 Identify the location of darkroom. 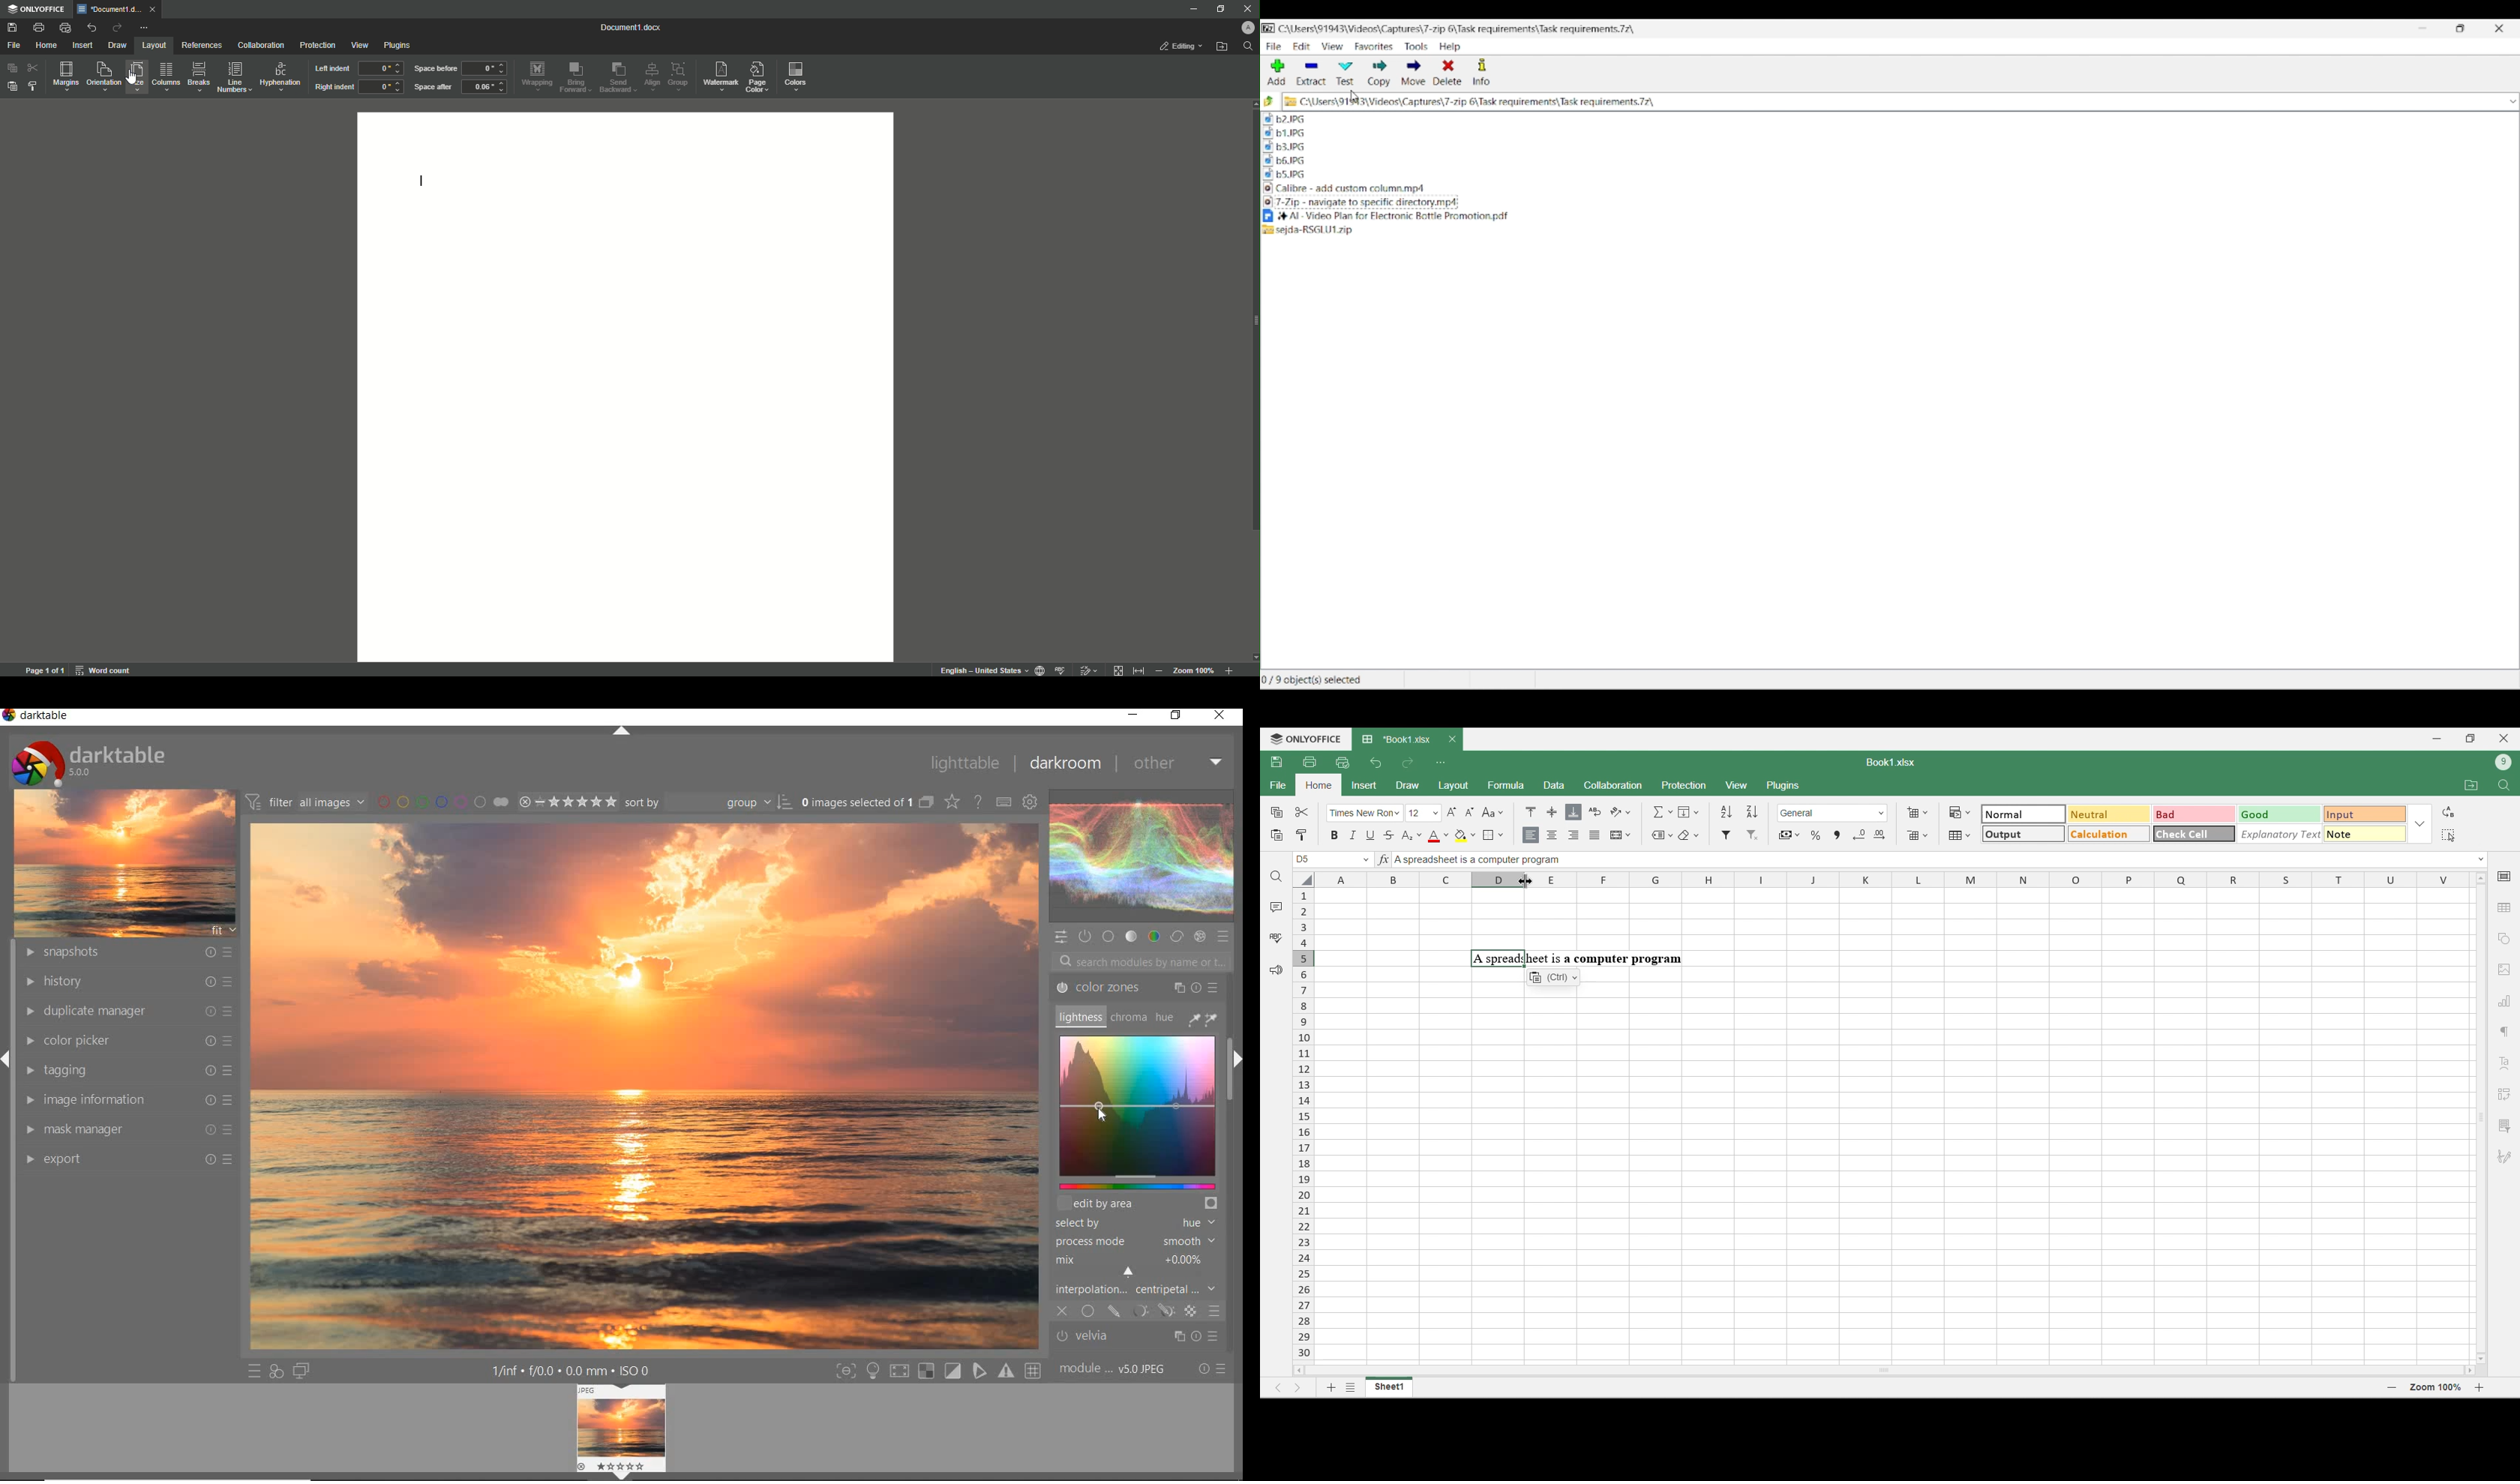
(1068, 764).